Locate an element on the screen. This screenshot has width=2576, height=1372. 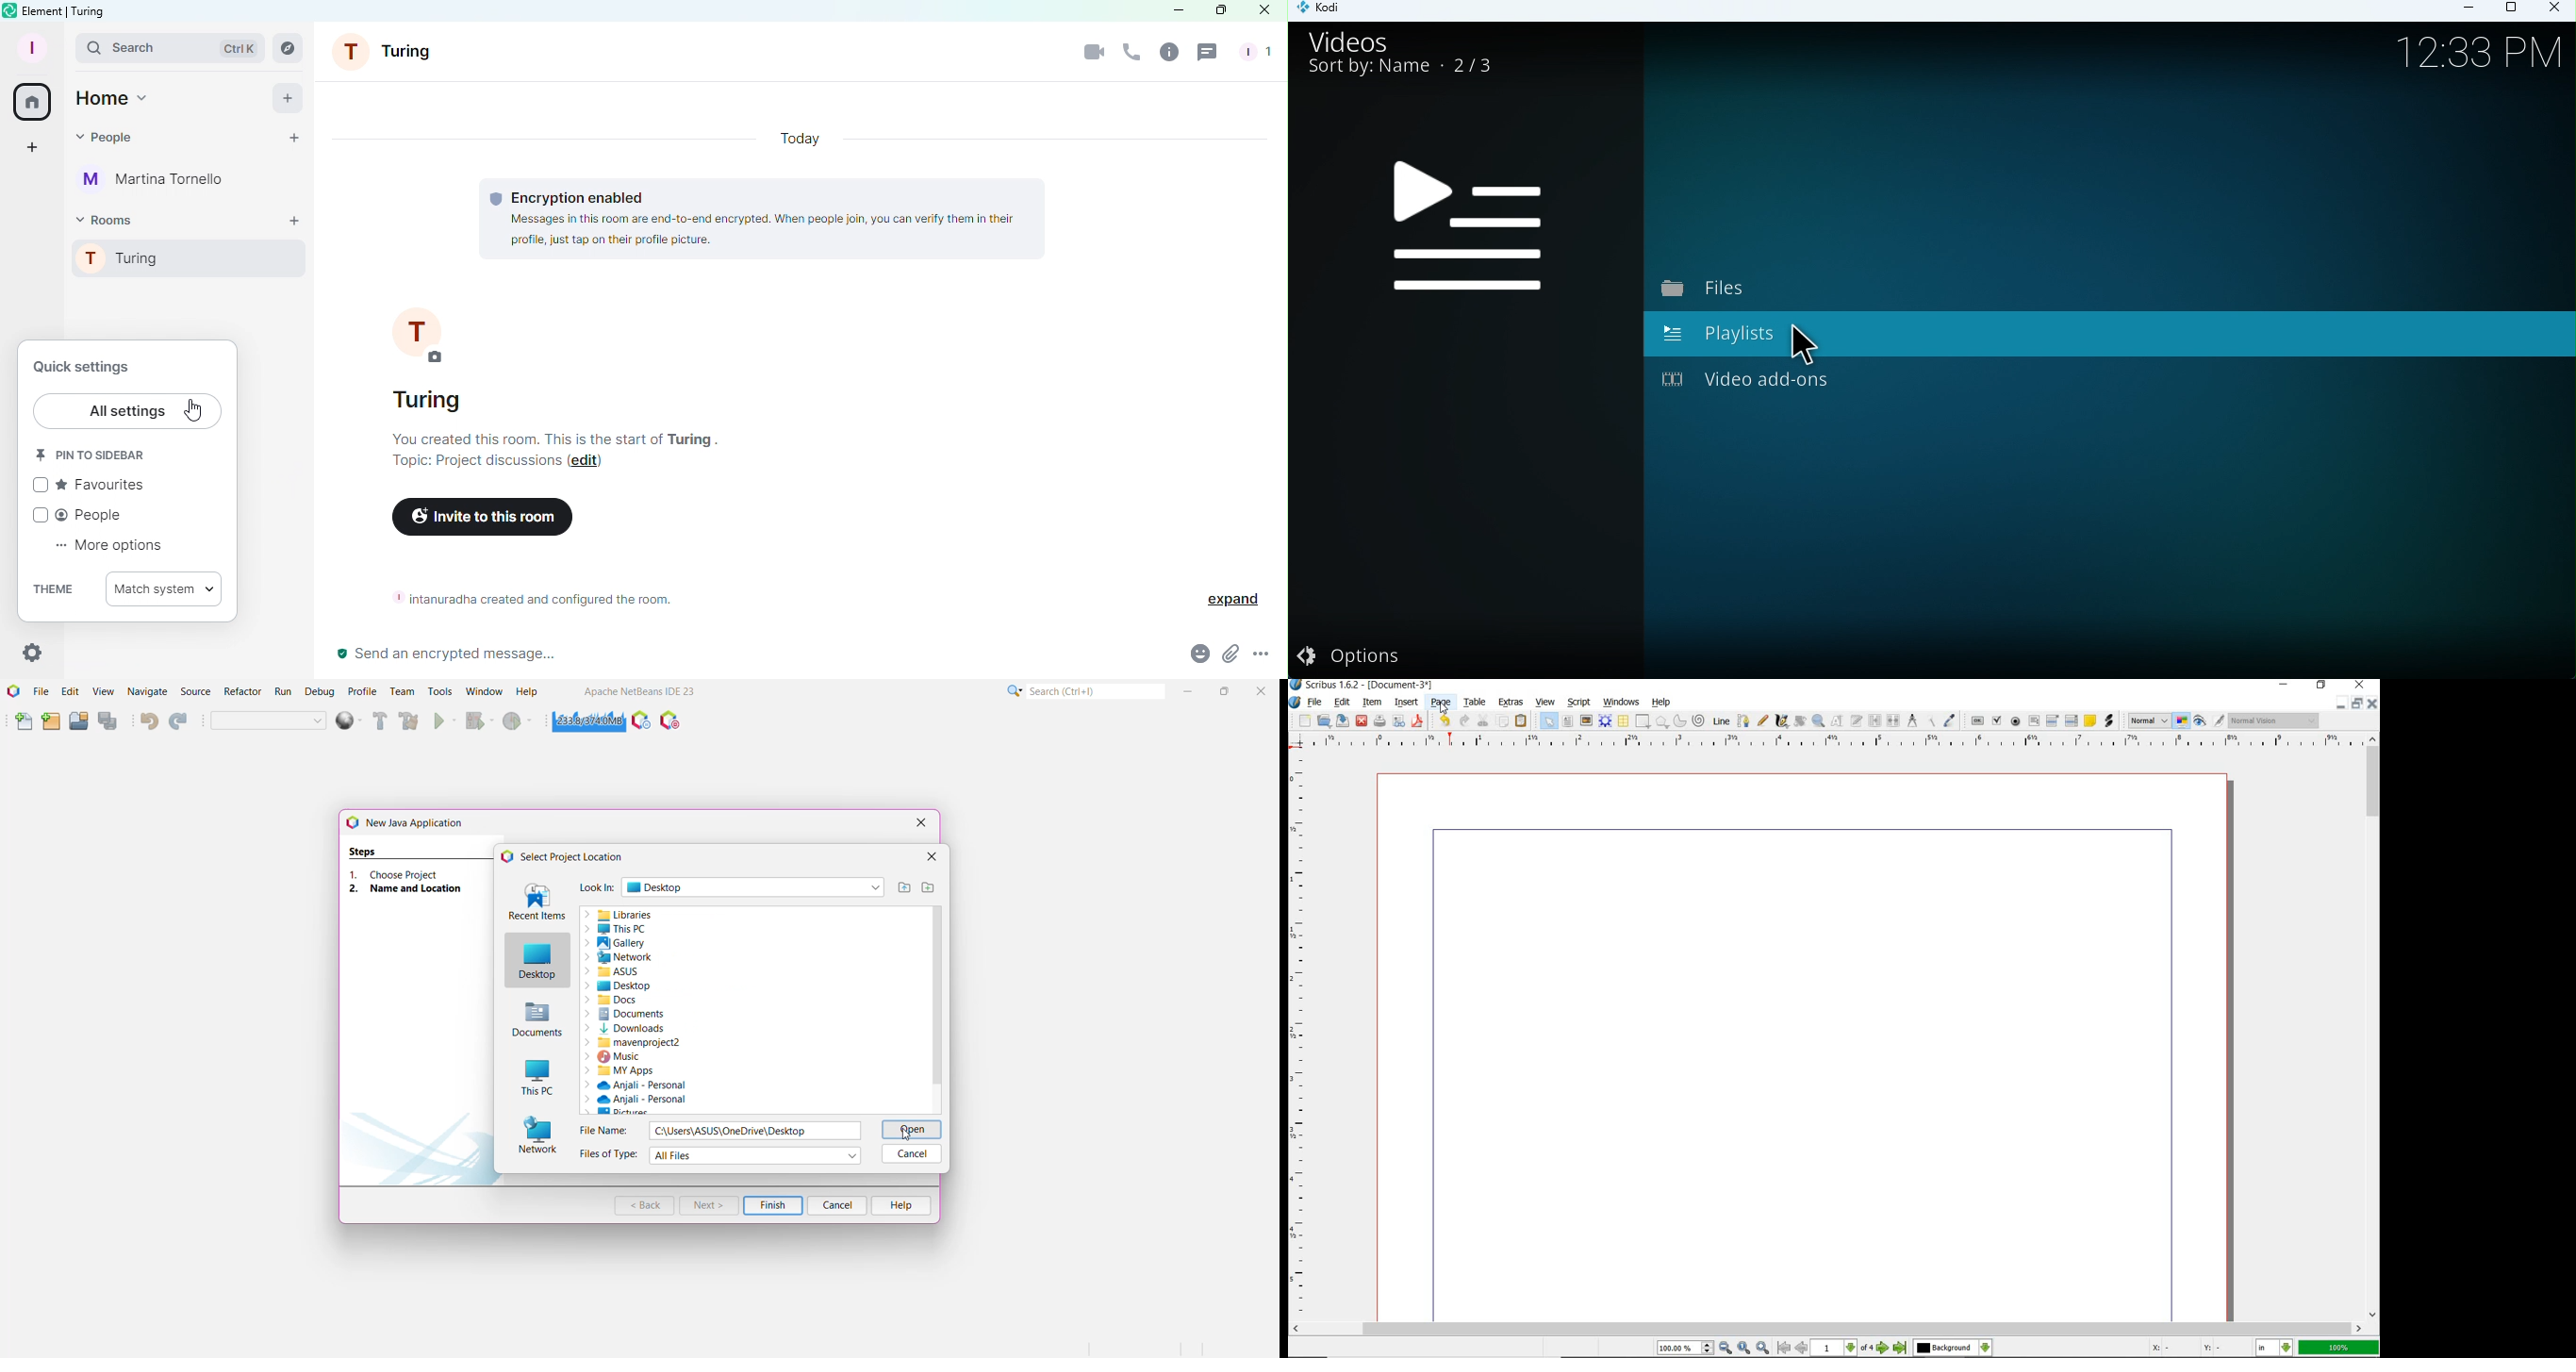
Zoom Out is located at coordinates (1725, 1348).